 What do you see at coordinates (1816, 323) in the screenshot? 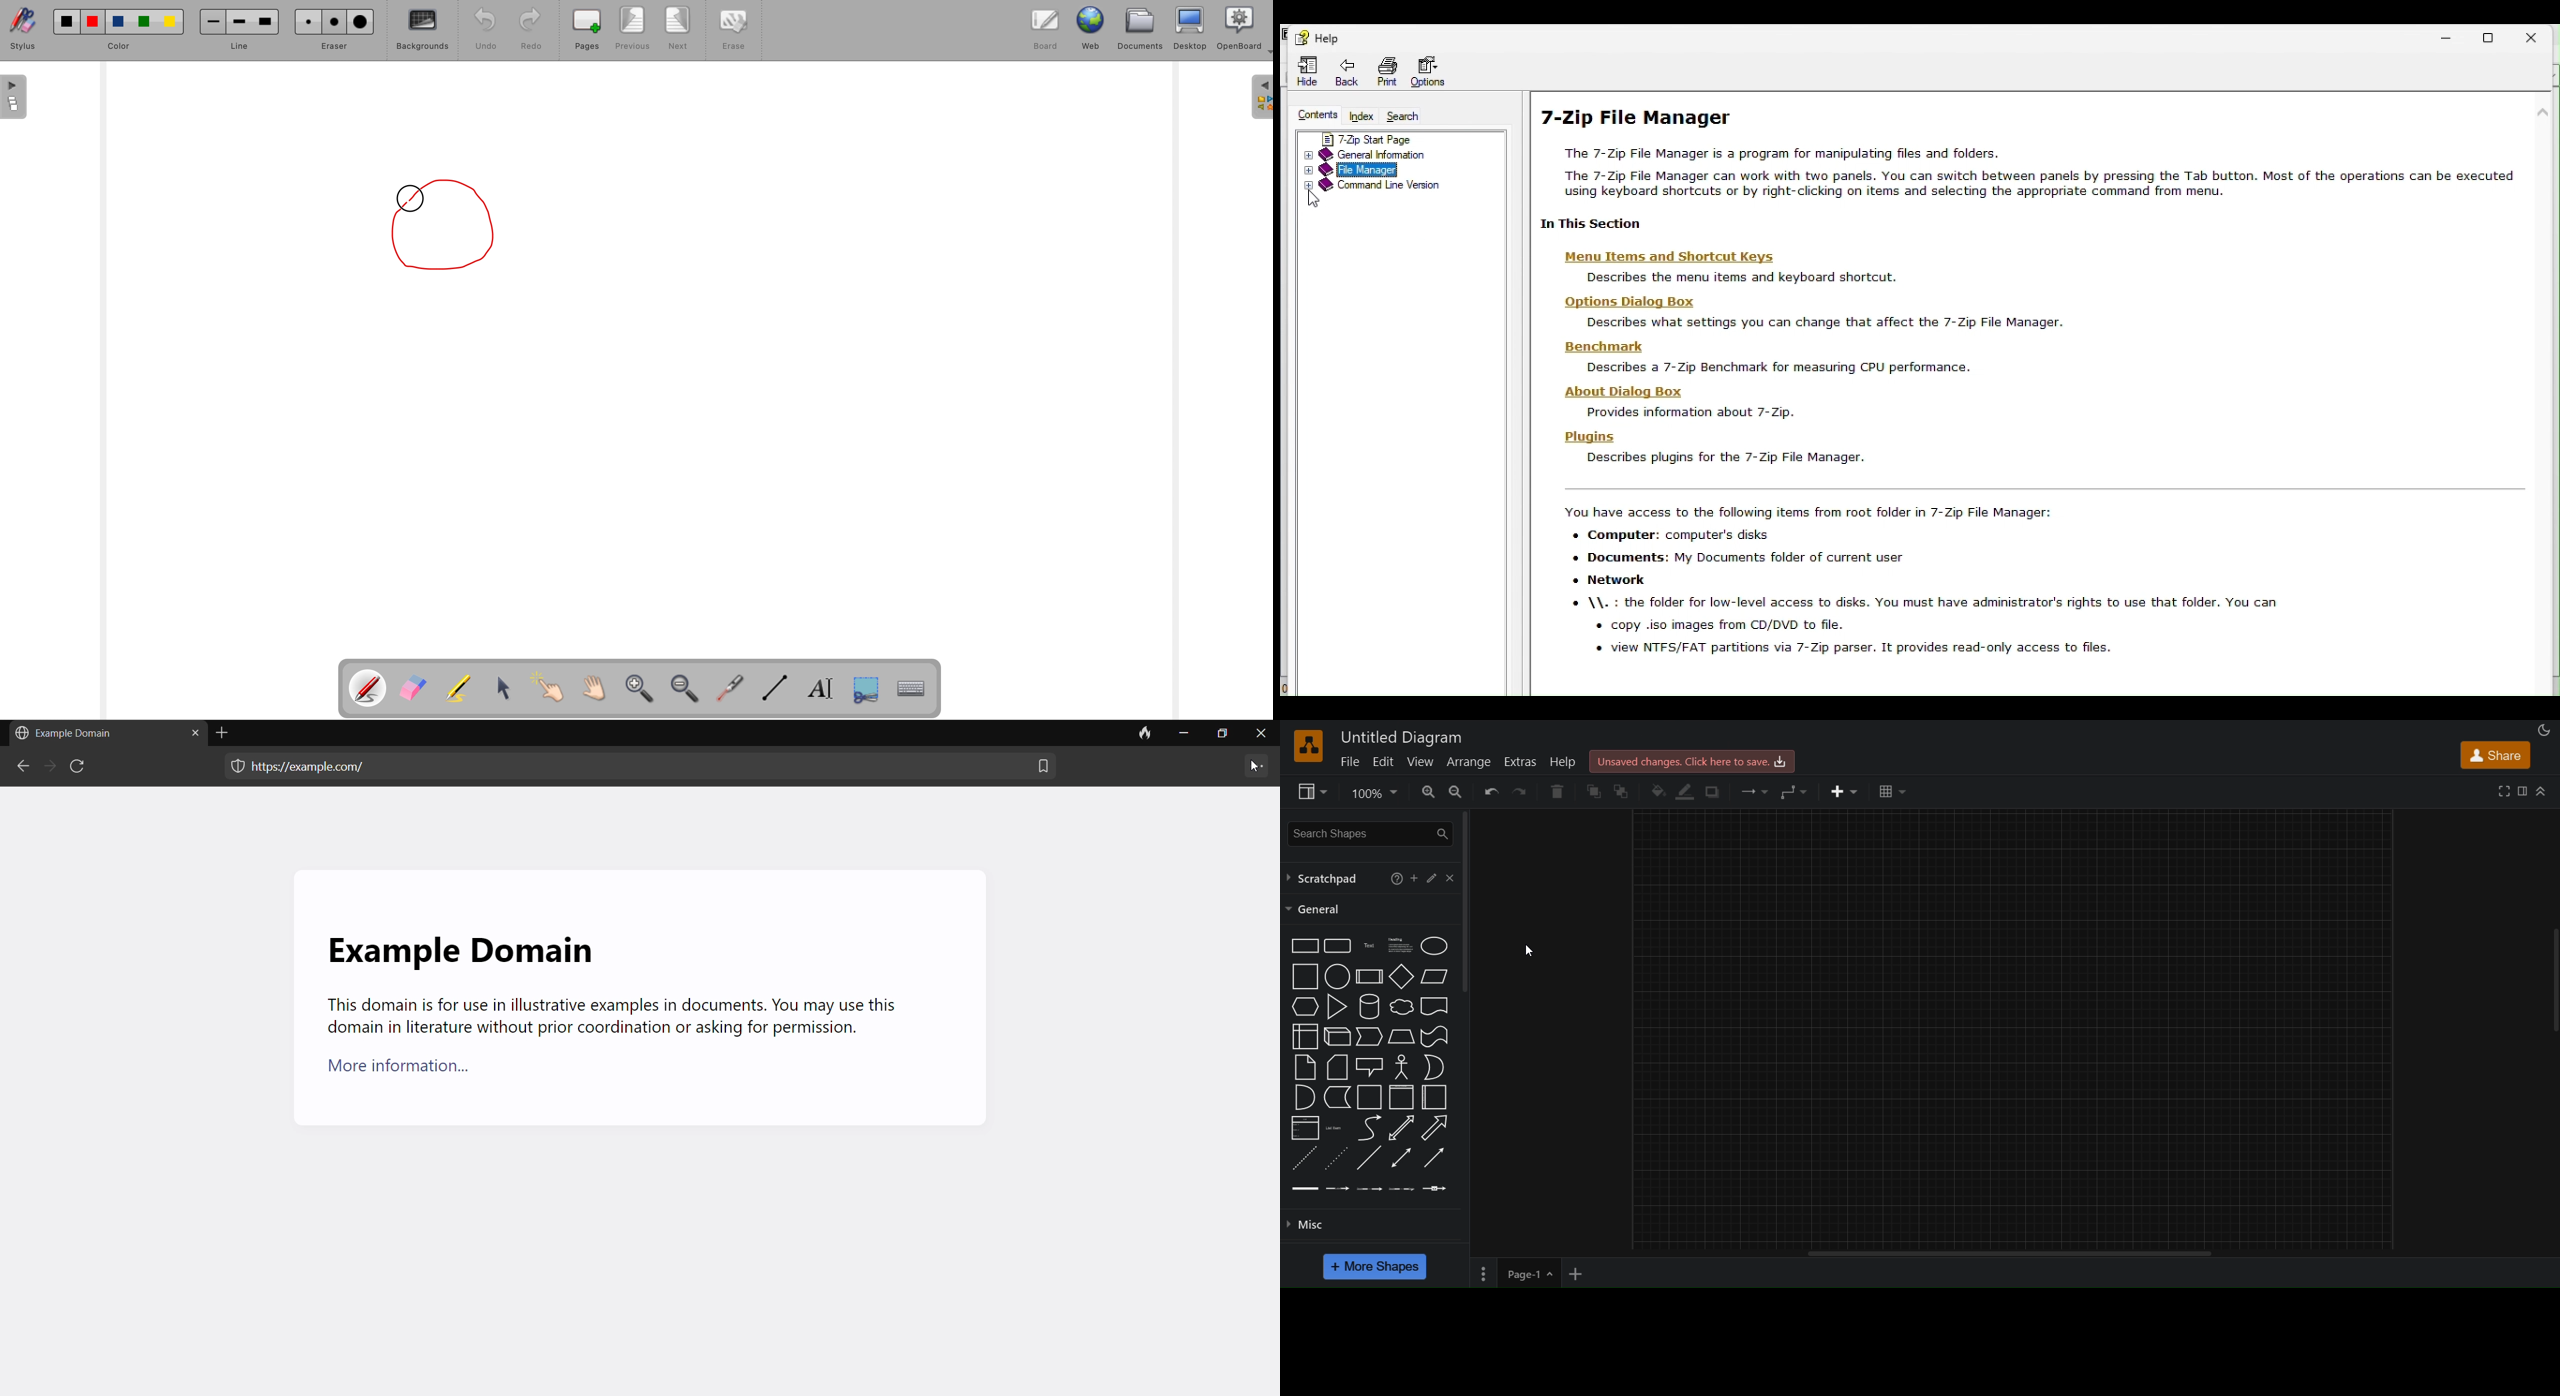
I see `Describes what settings you can change that affect the 7-Zip File Manager.` at bounding box center [1816, 323].